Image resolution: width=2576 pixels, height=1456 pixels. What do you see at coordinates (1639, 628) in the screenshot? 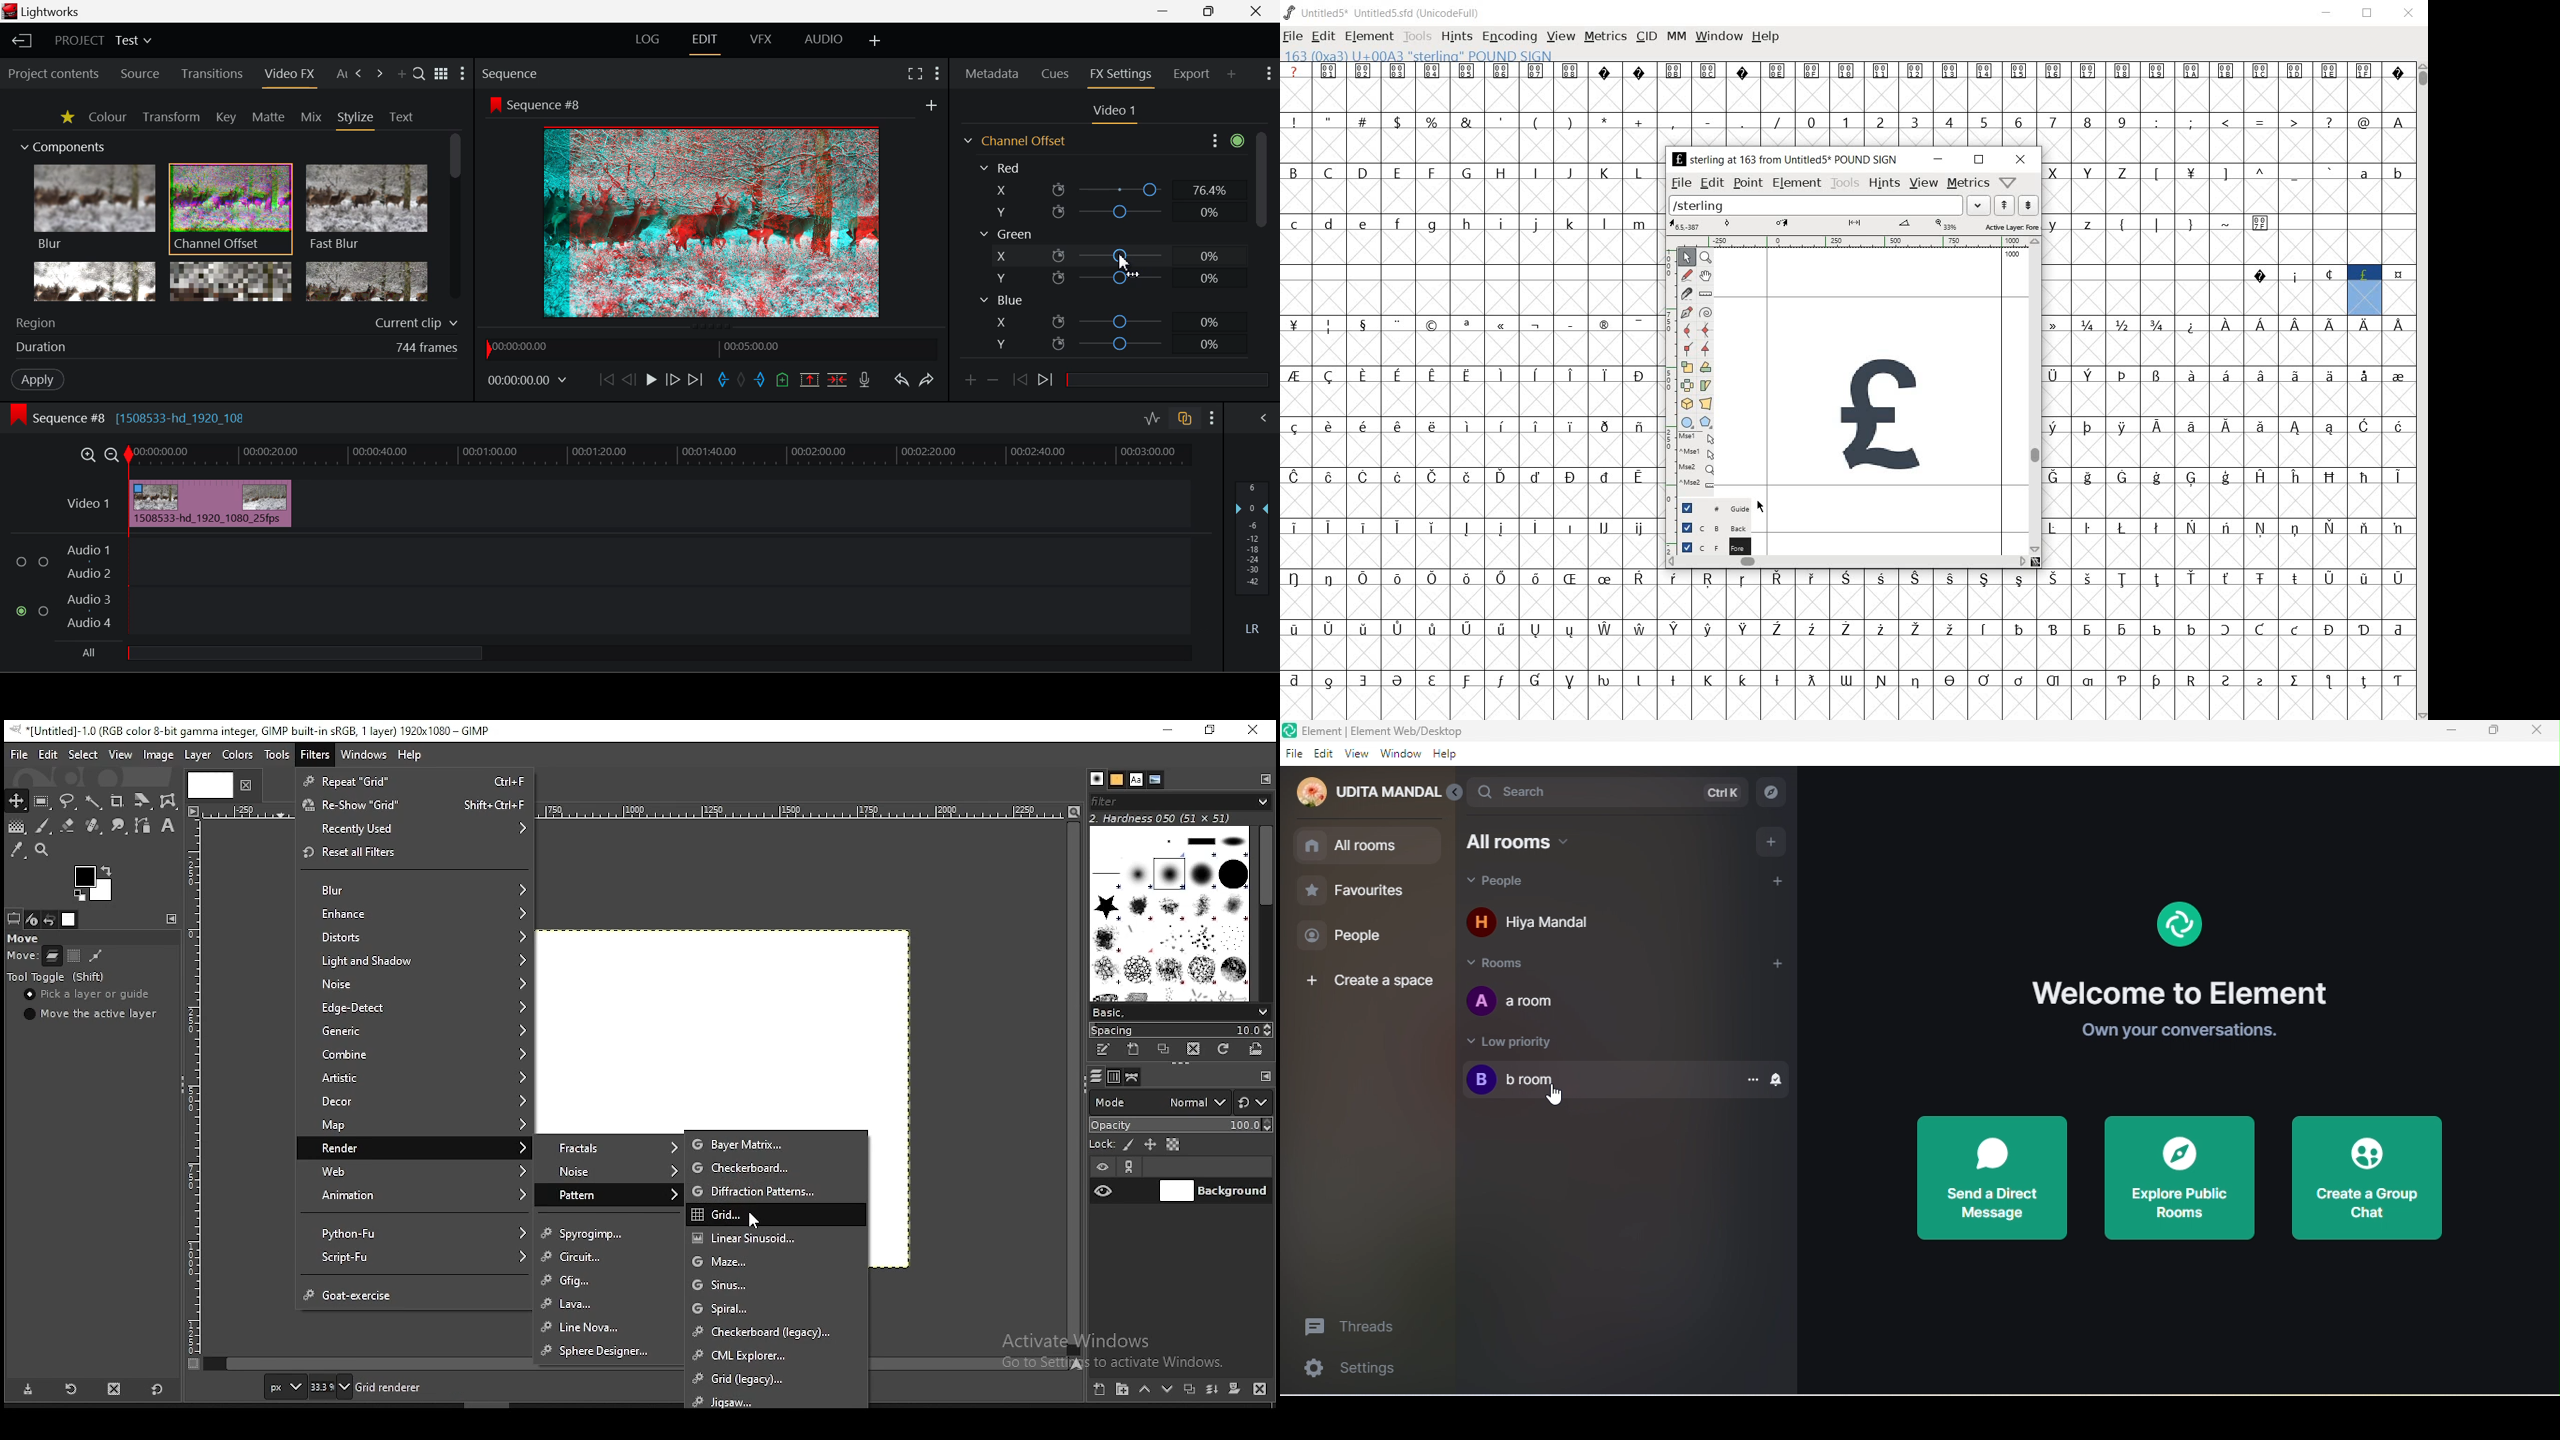
I see `Symbol` at bounding box center [1639, 628].